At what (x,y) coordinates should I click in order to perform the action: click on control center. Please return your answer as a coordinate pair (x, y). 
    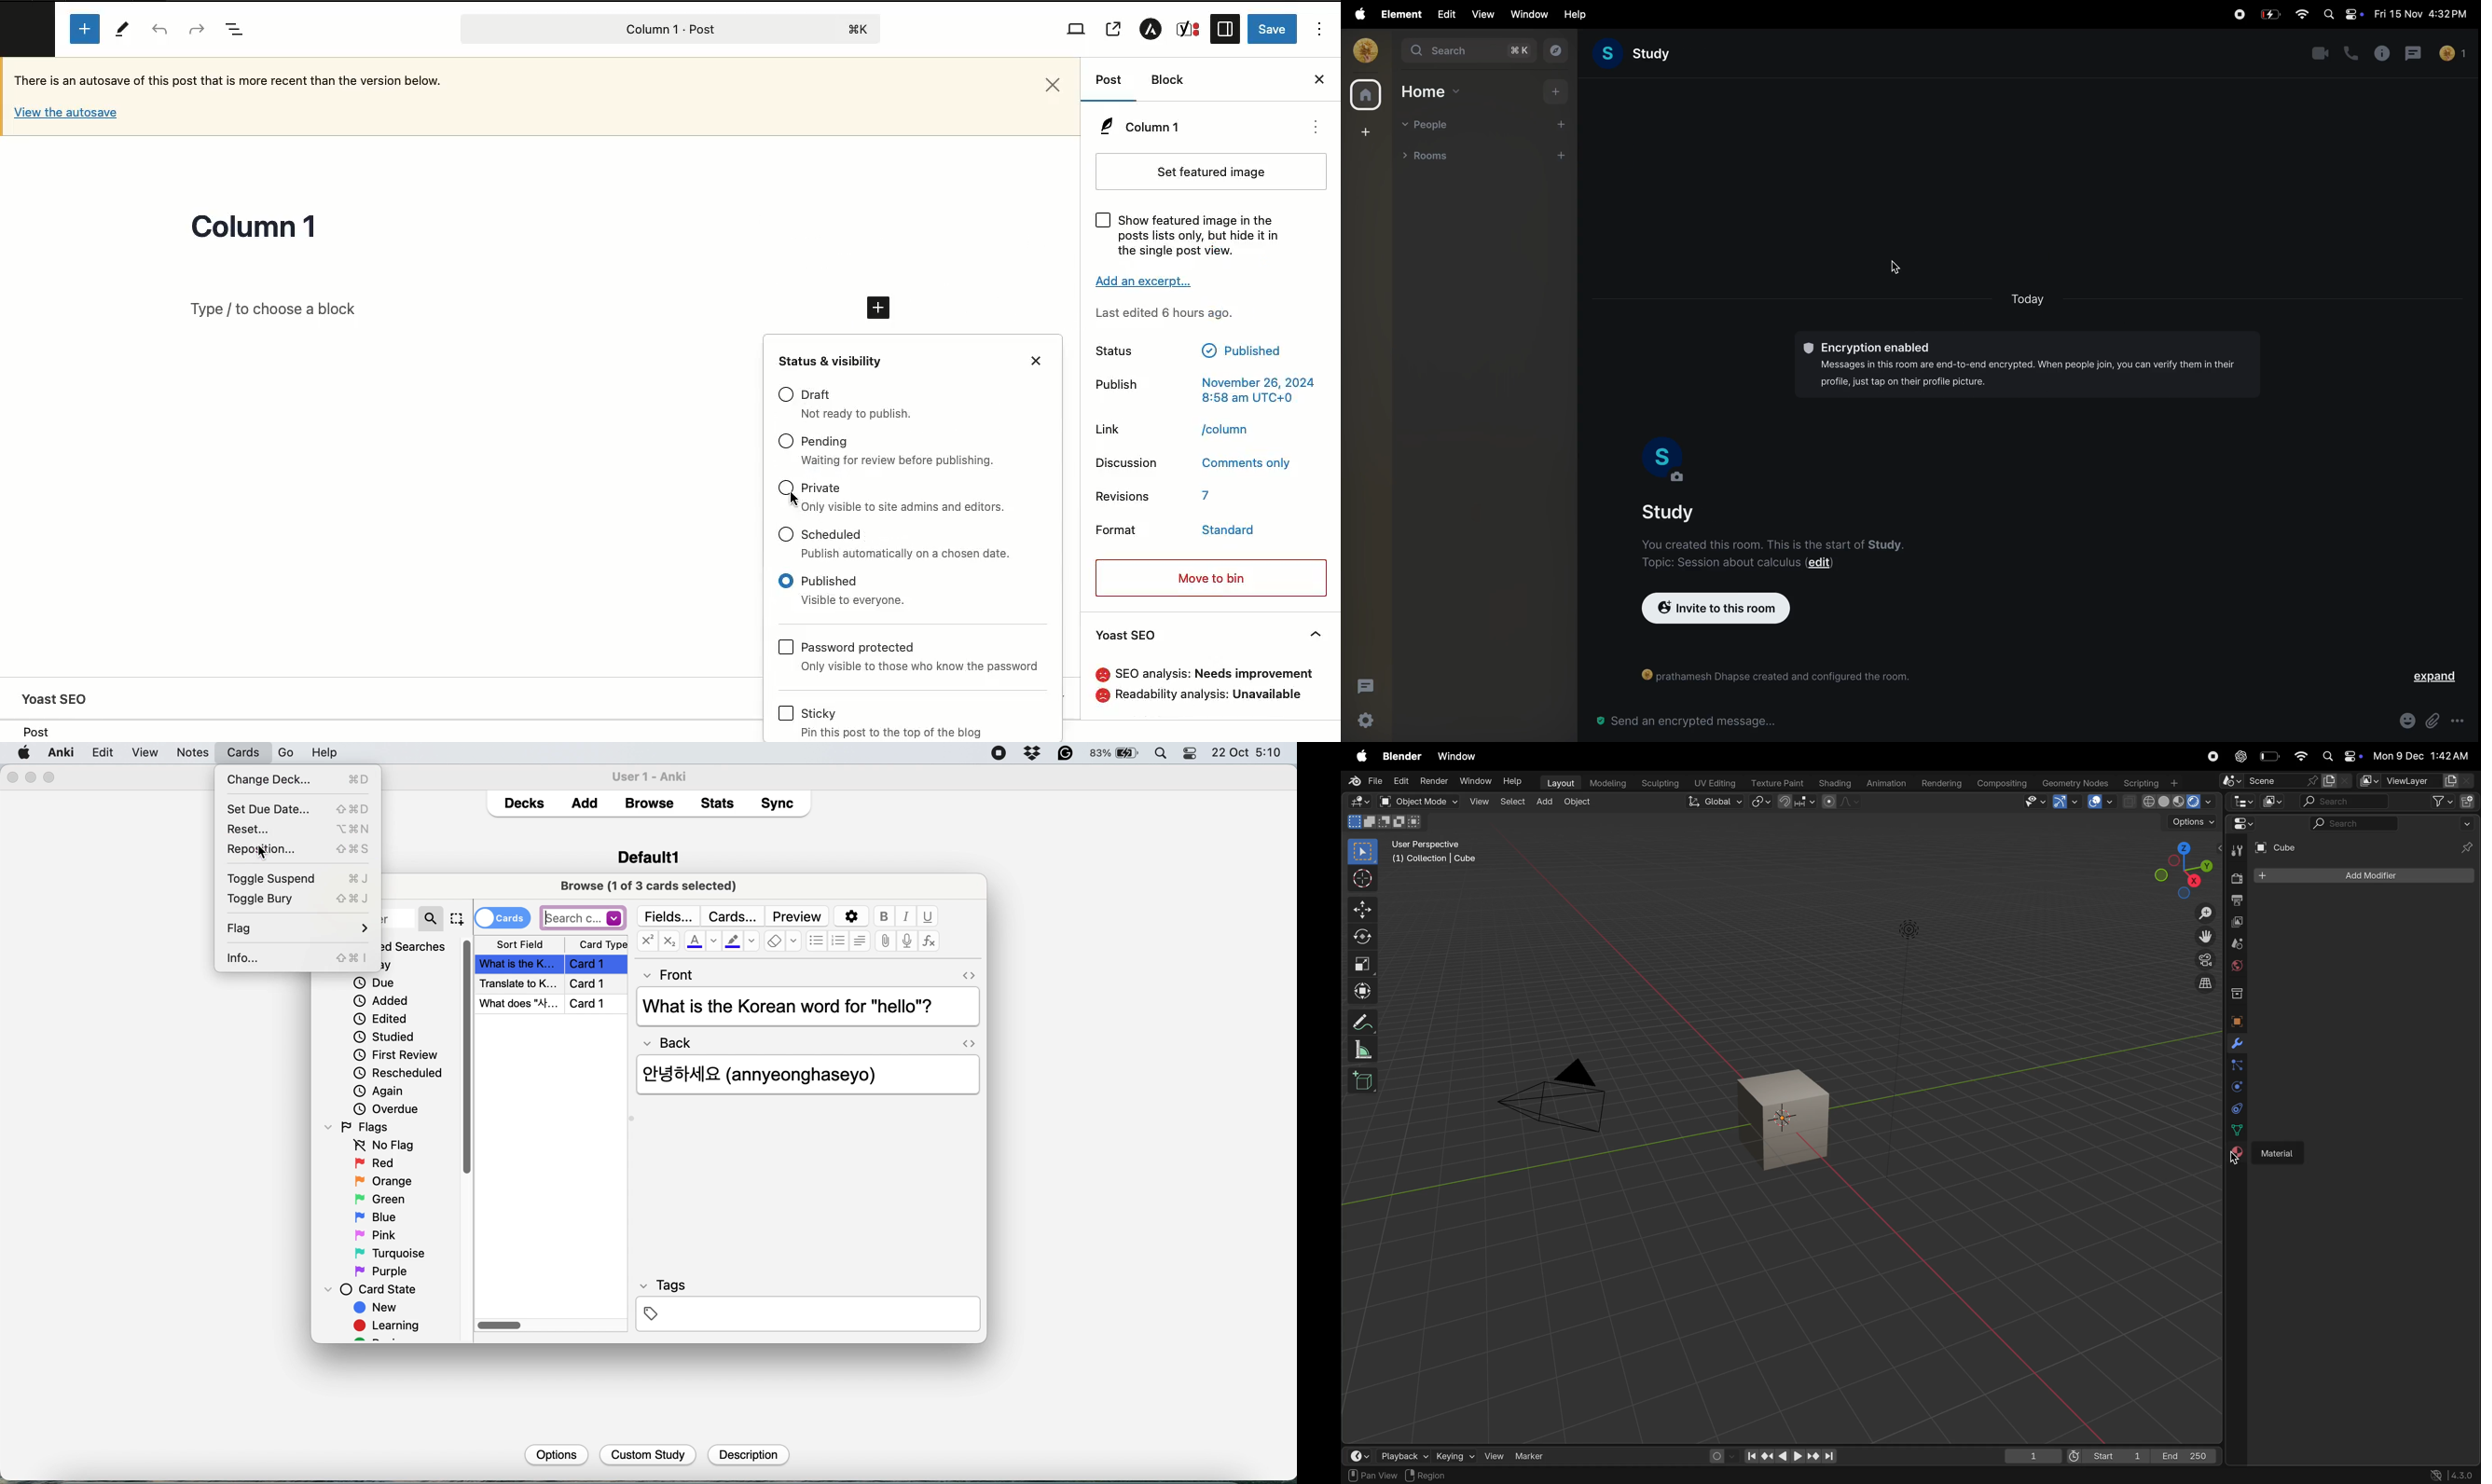
    Looking at the image, I should click on (1192, 754).